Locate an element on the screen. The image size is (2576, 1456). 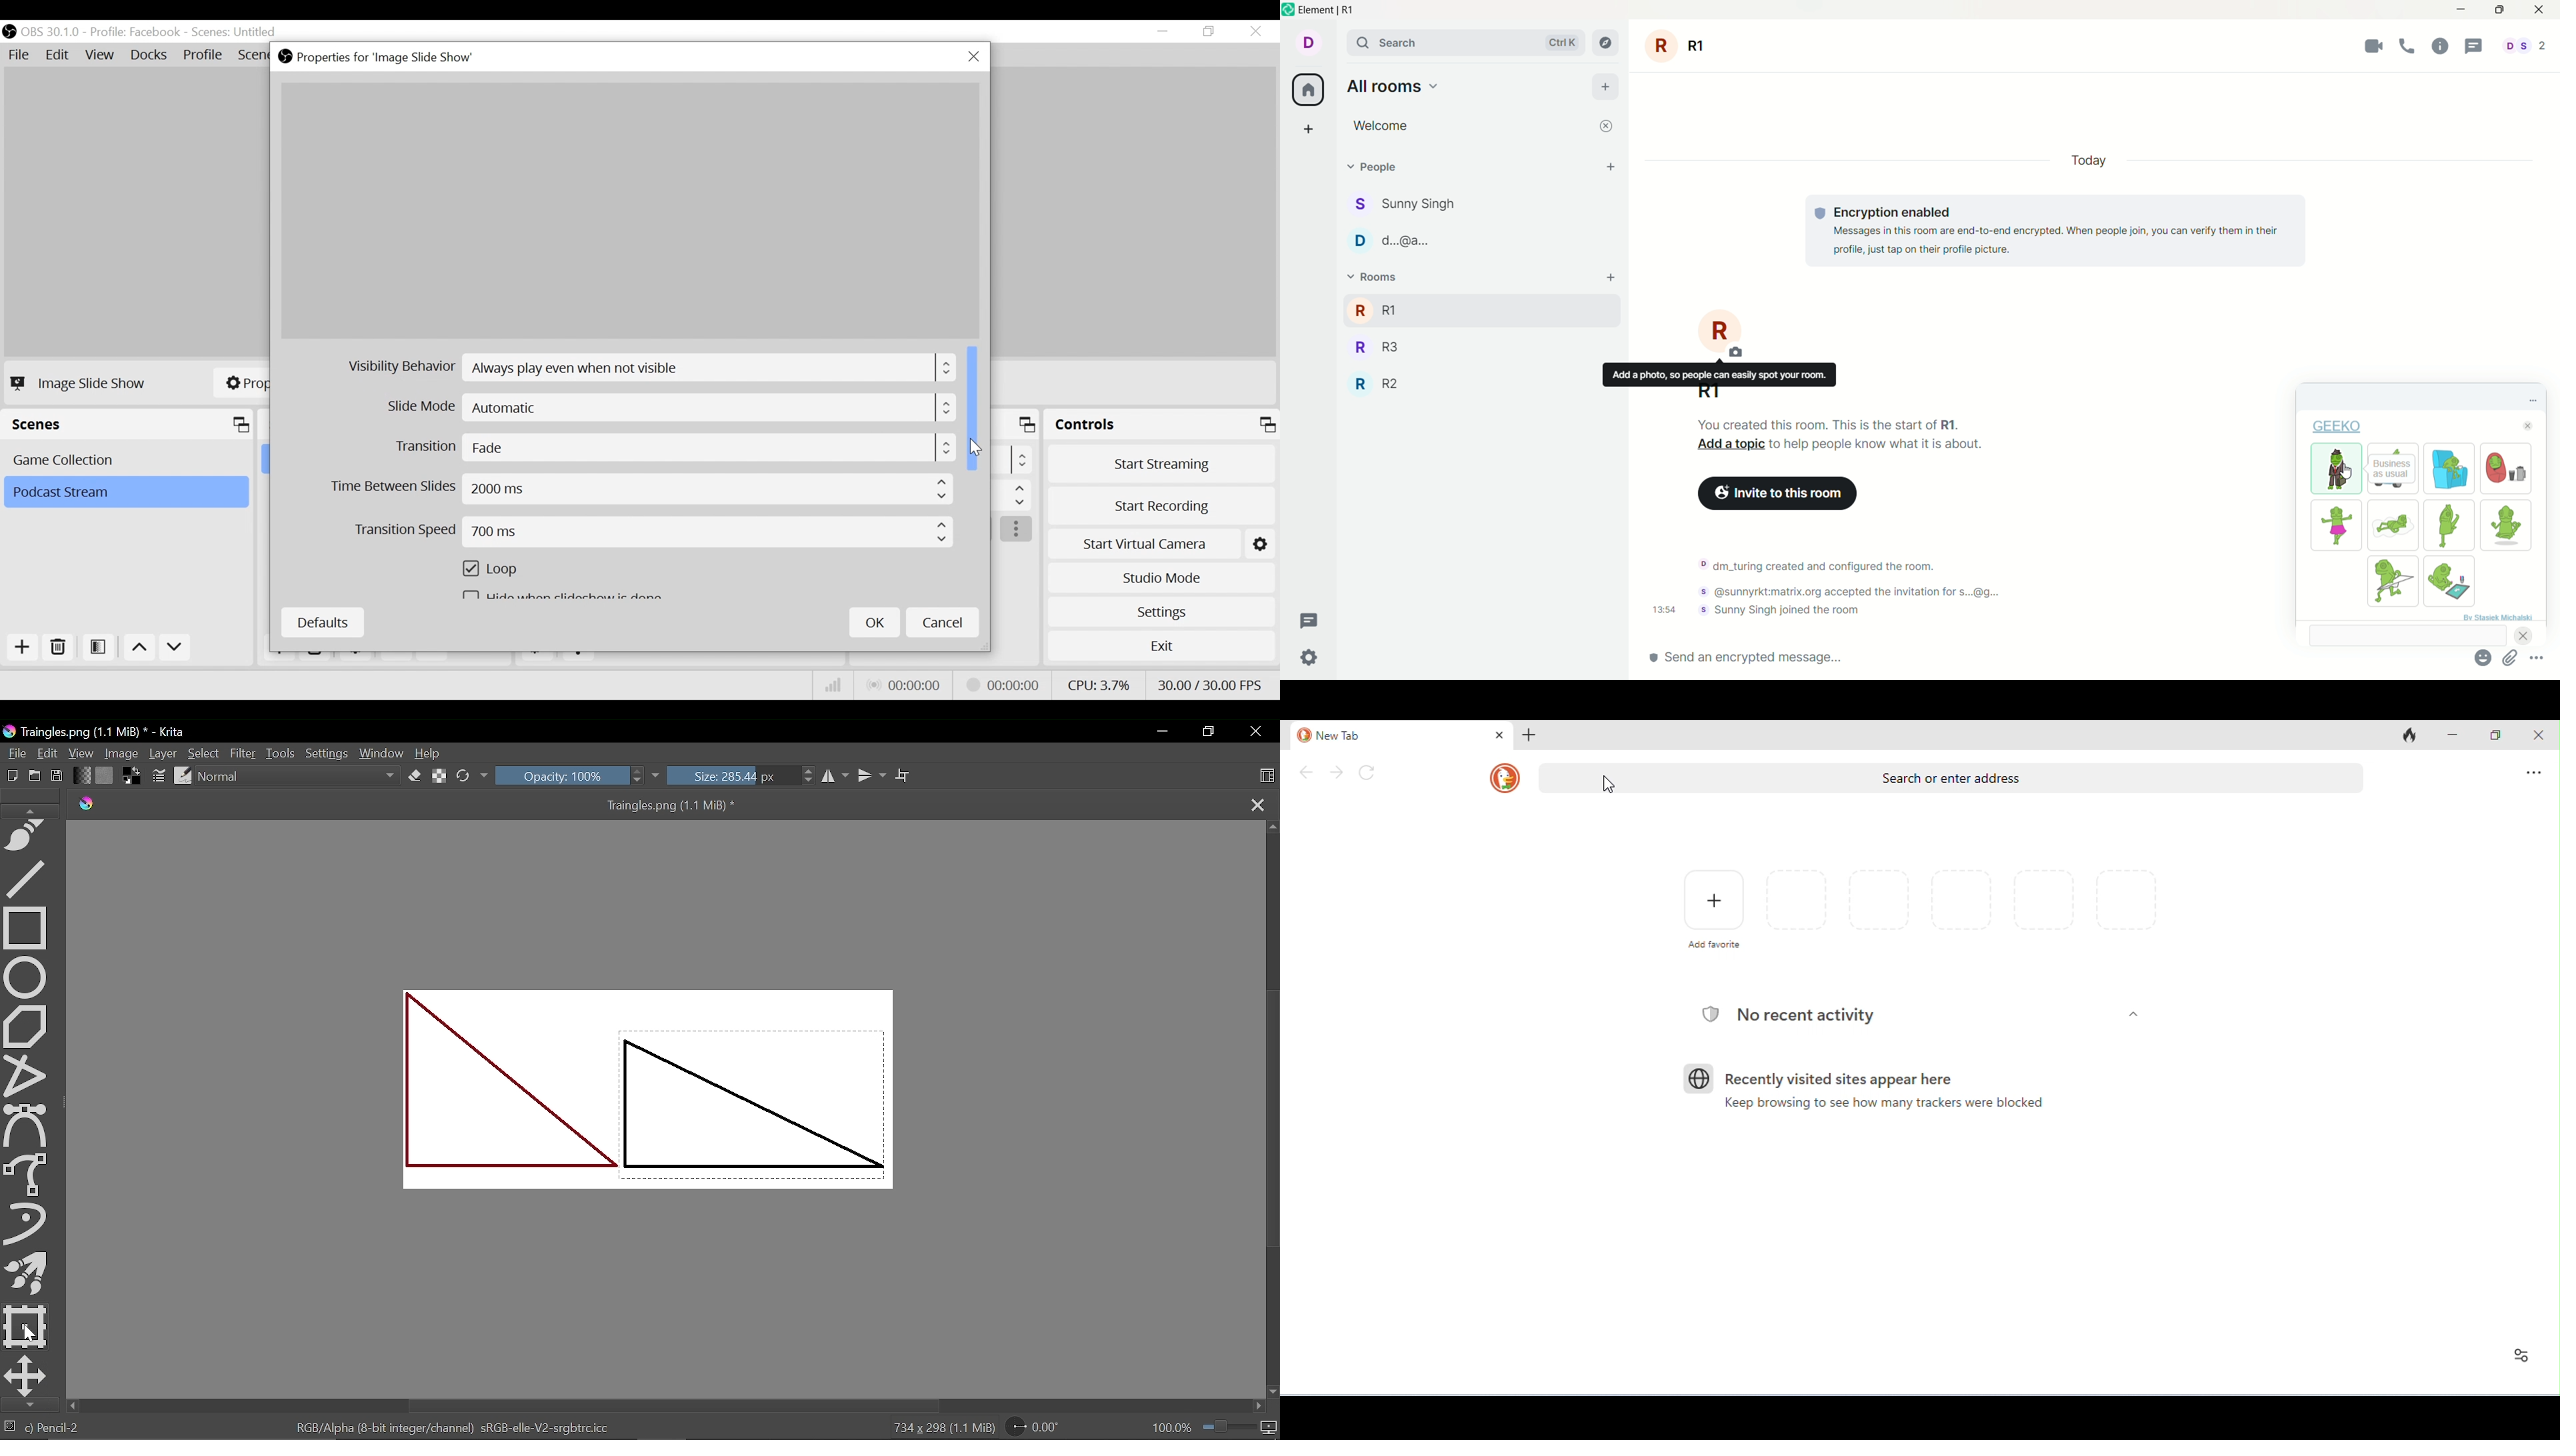
Size: 285.44 px is located at coordinates (743, 777).